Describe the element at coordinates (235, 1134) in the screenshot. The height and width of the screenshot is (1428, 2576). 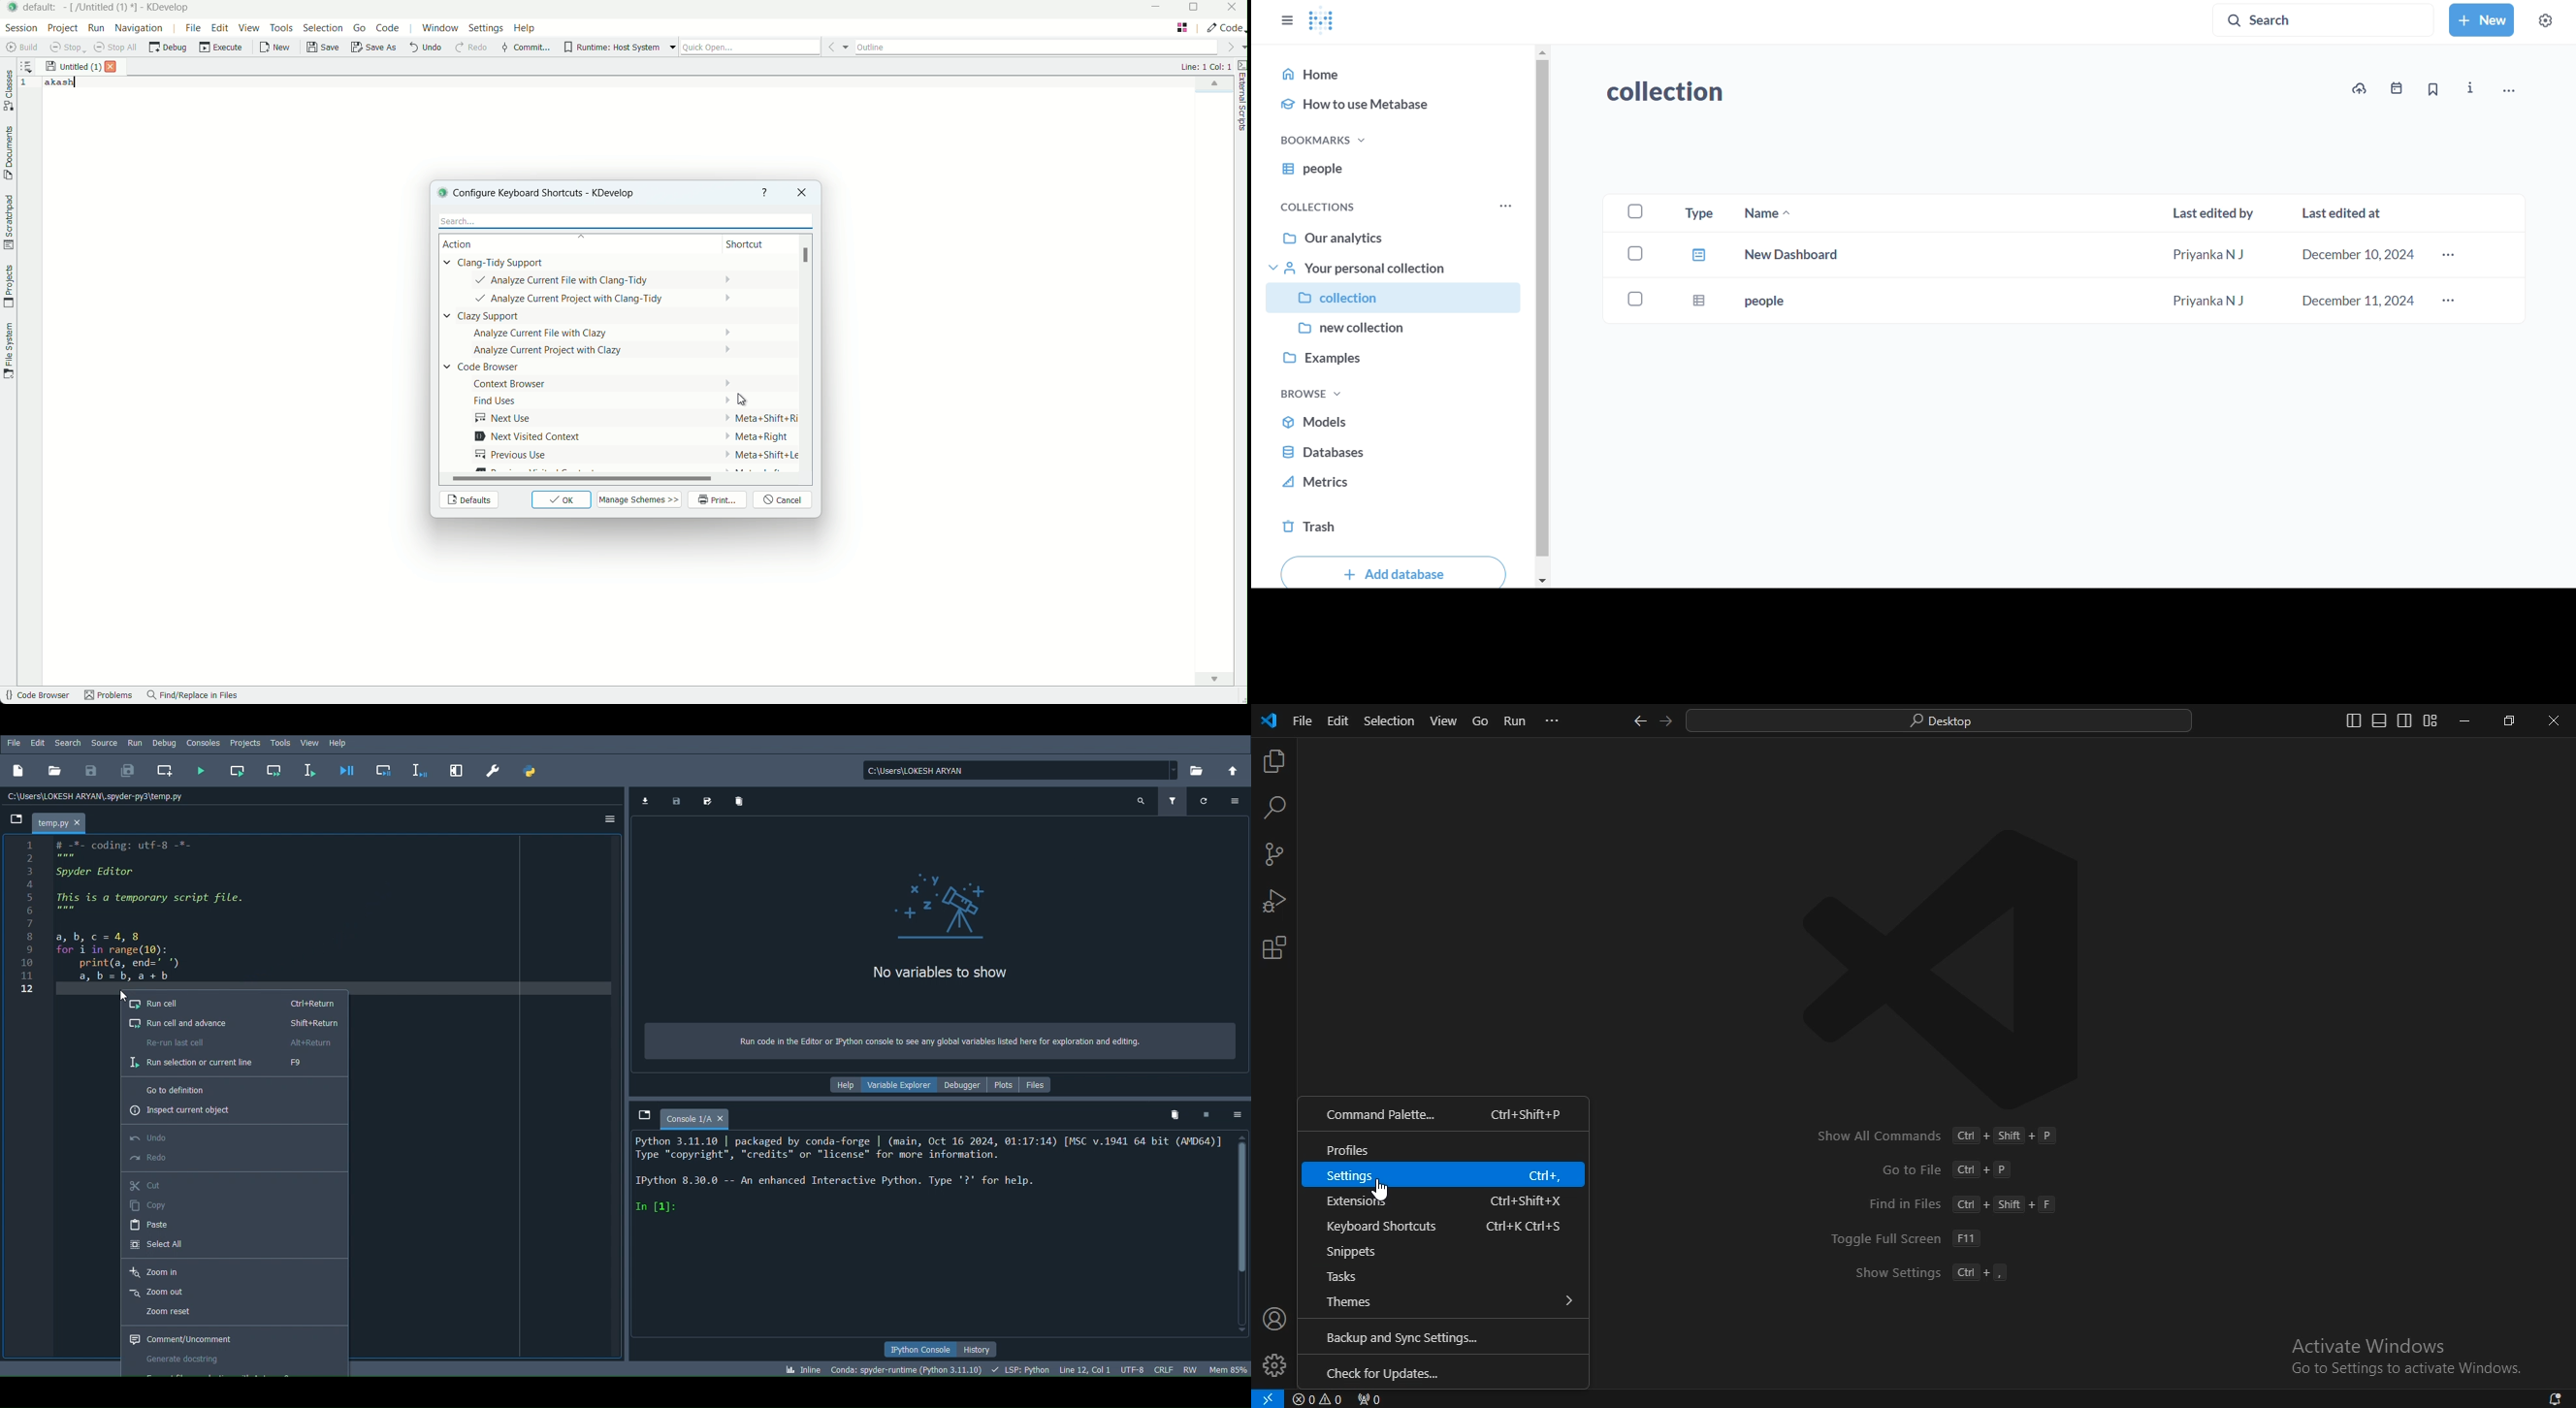
I see `Undo` at that location.